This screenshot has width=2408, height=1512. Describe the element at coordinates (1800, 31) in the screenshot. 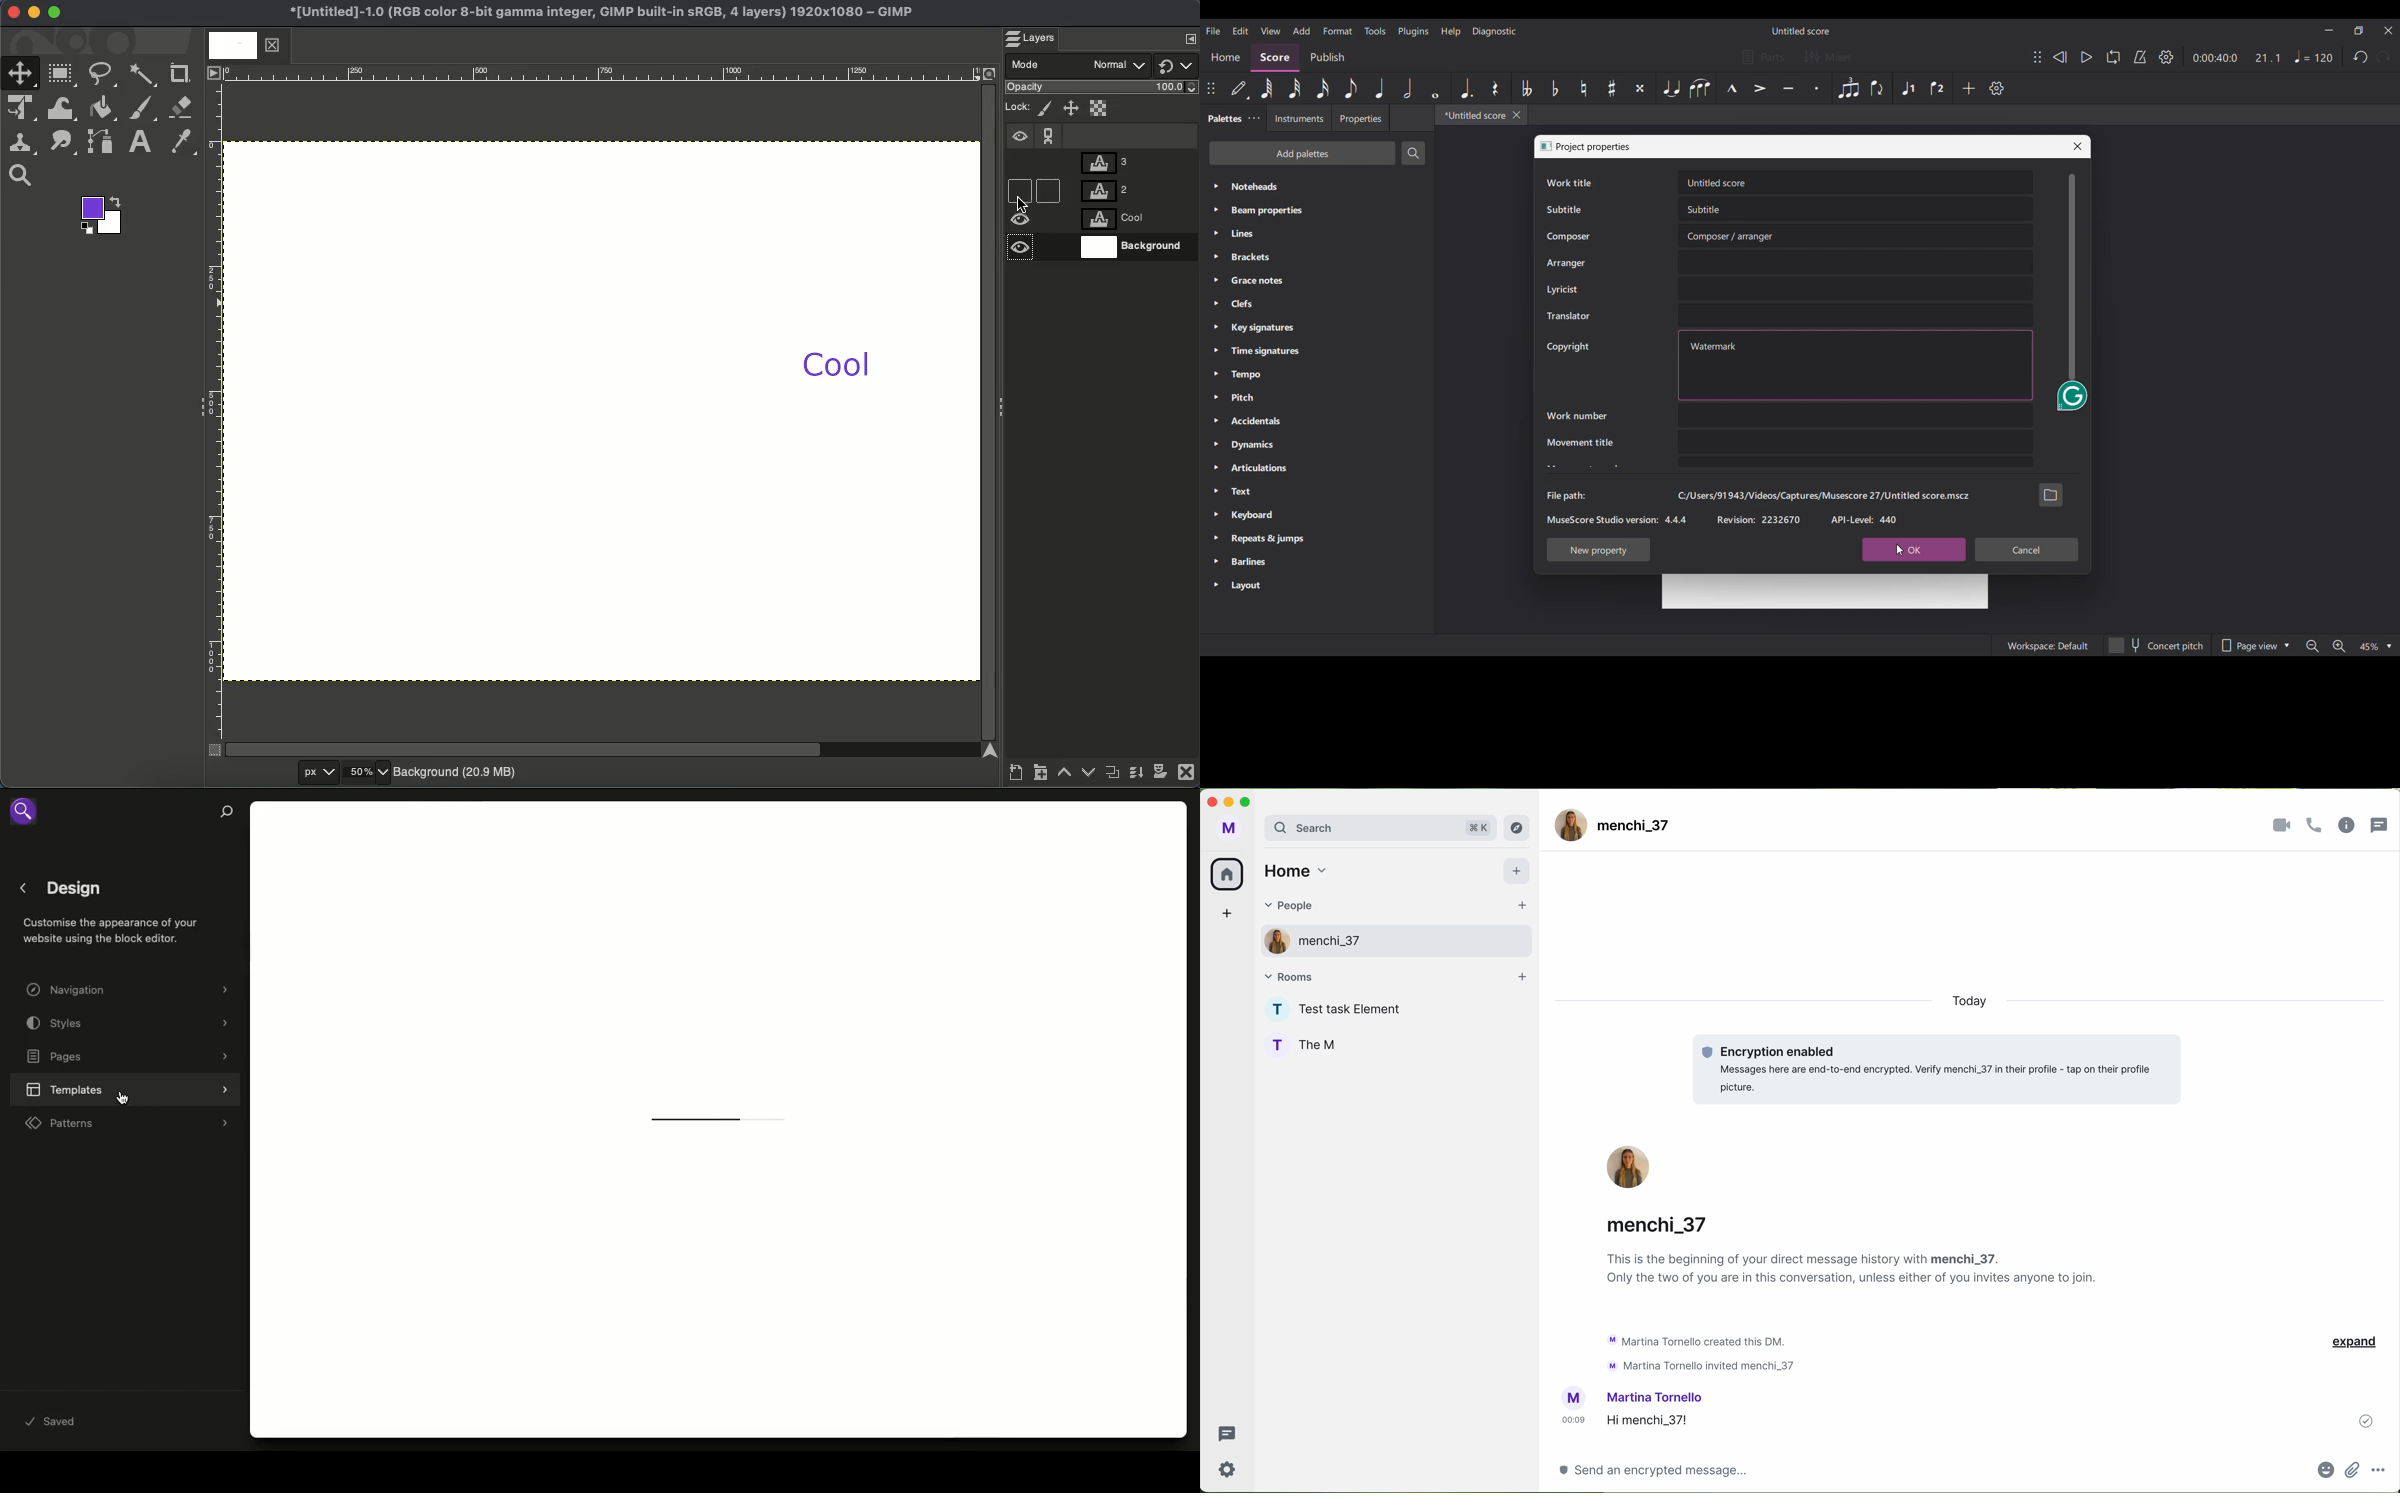

I see `Untitled score` at that location.